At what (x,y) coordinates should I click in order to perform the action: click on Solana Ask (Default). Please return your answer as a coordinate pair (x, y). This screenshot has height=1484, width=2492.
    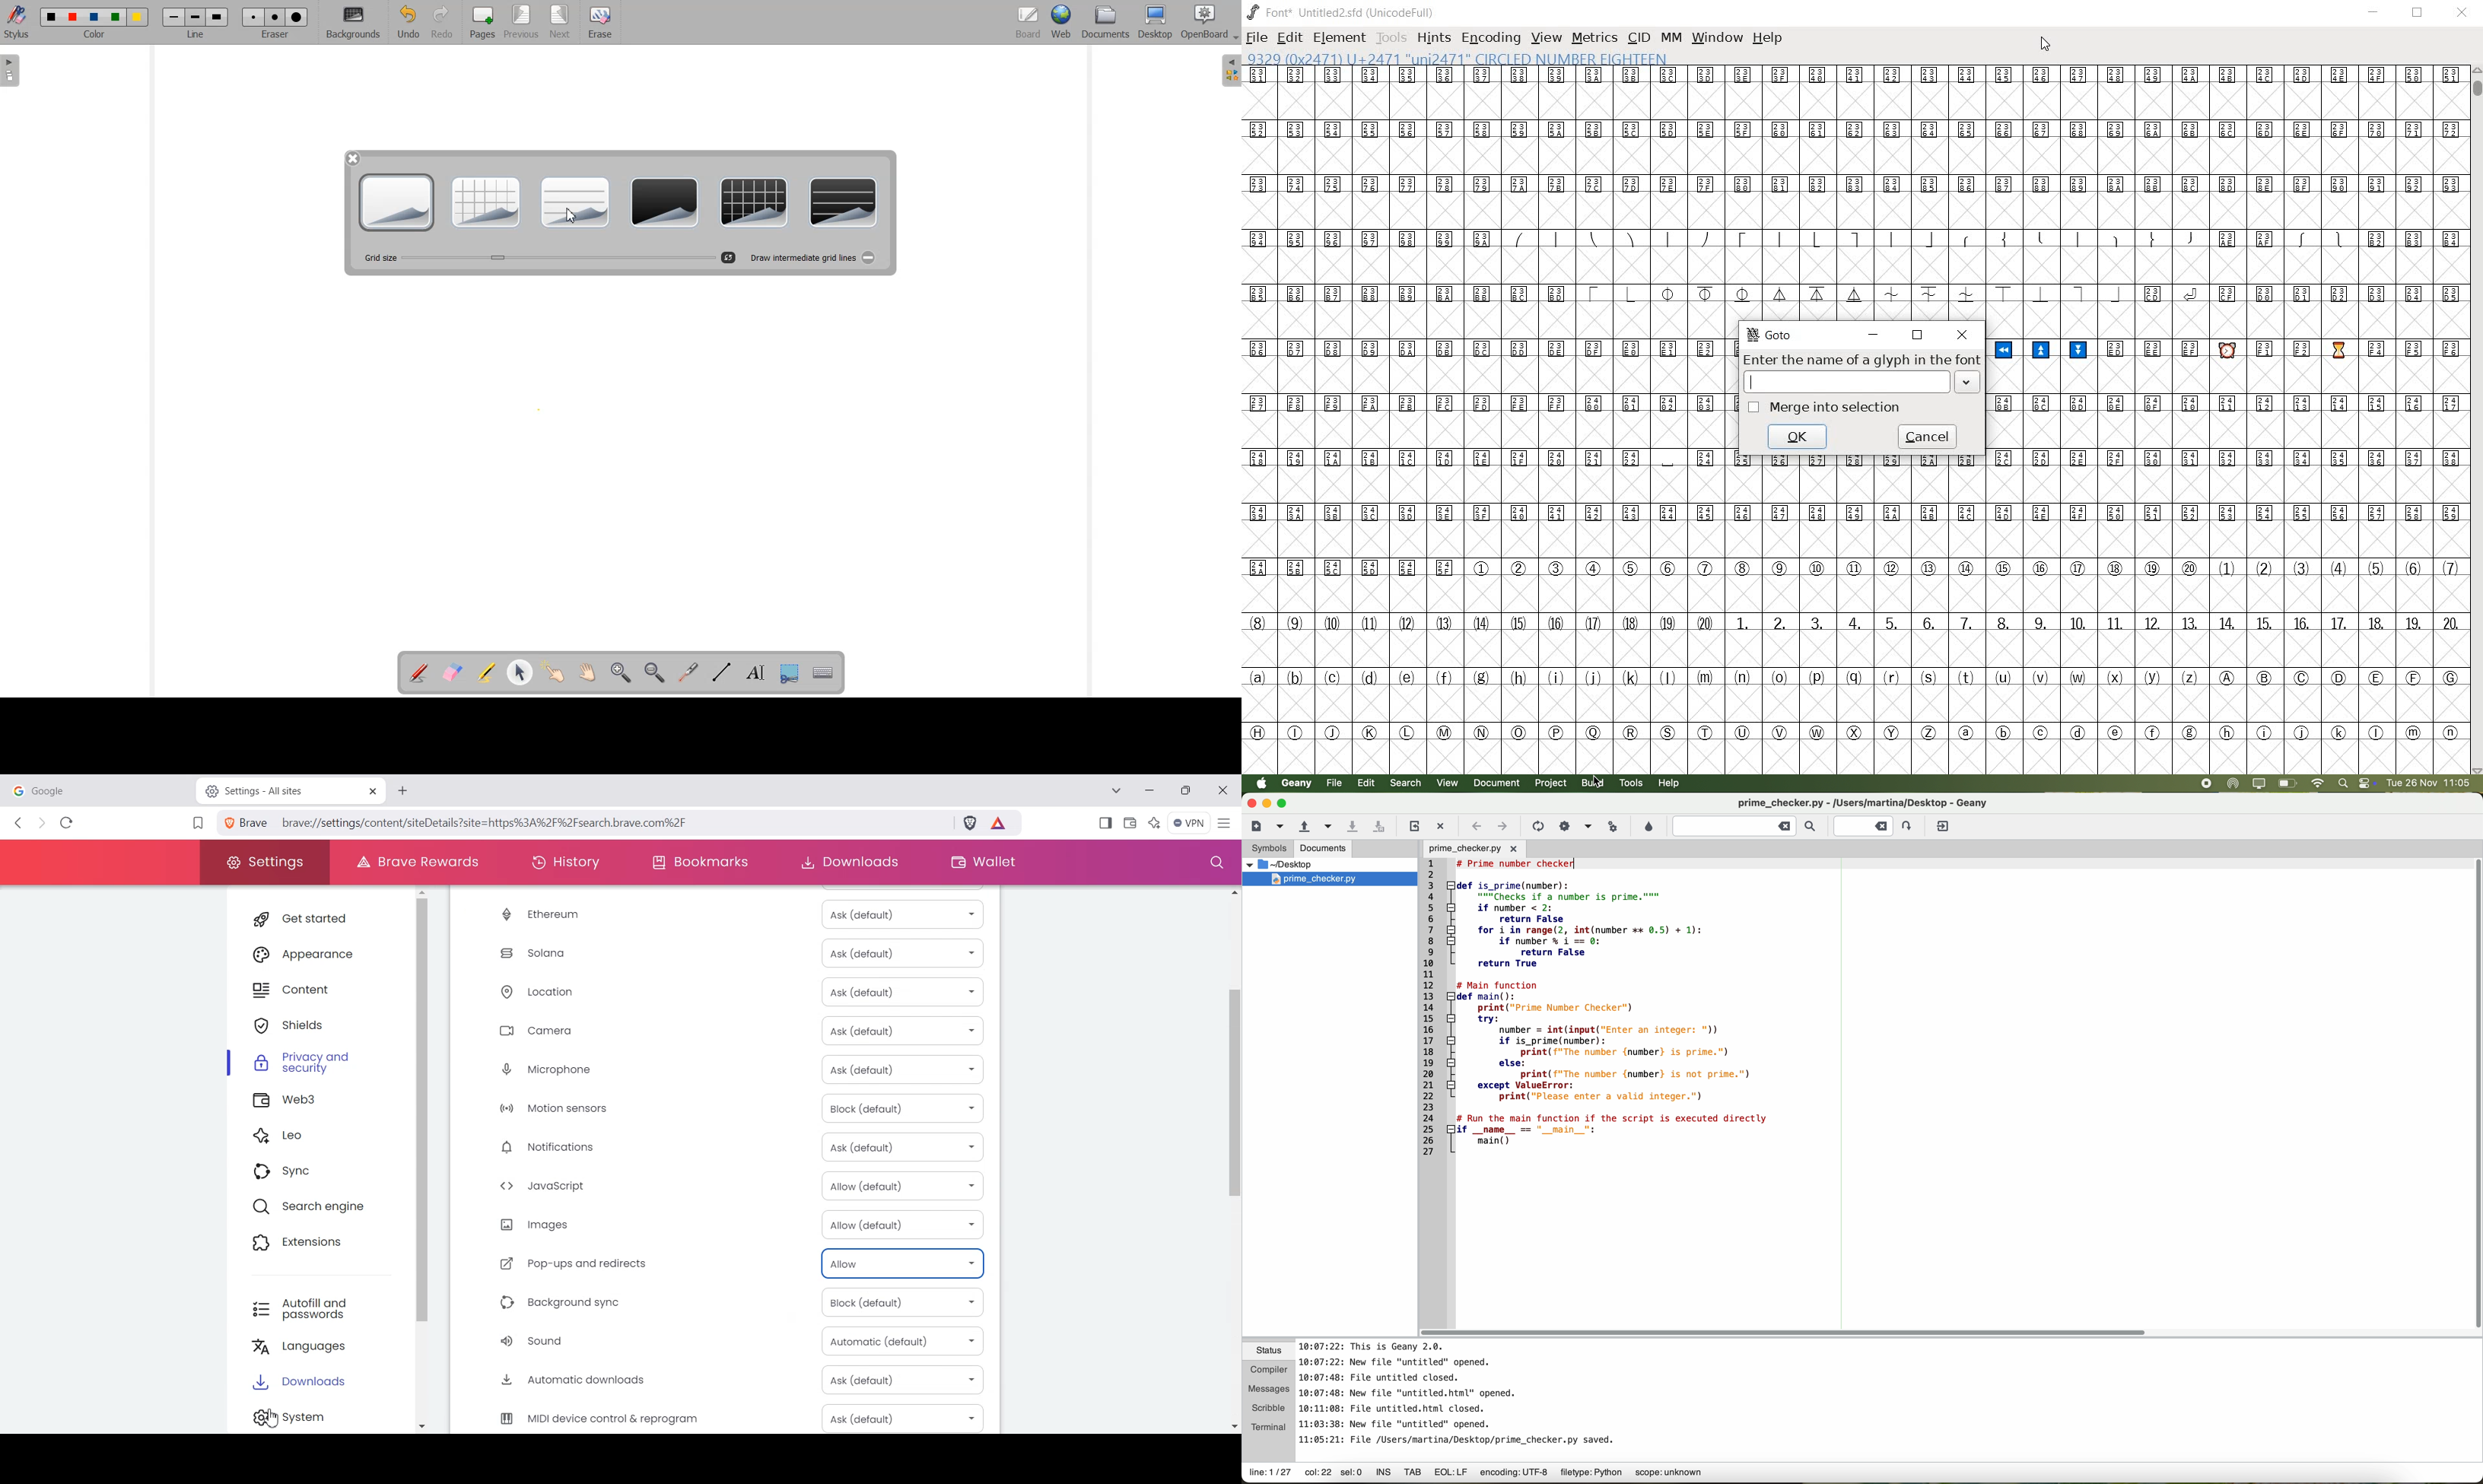
    Looking at the image, I should click on (725, 952).